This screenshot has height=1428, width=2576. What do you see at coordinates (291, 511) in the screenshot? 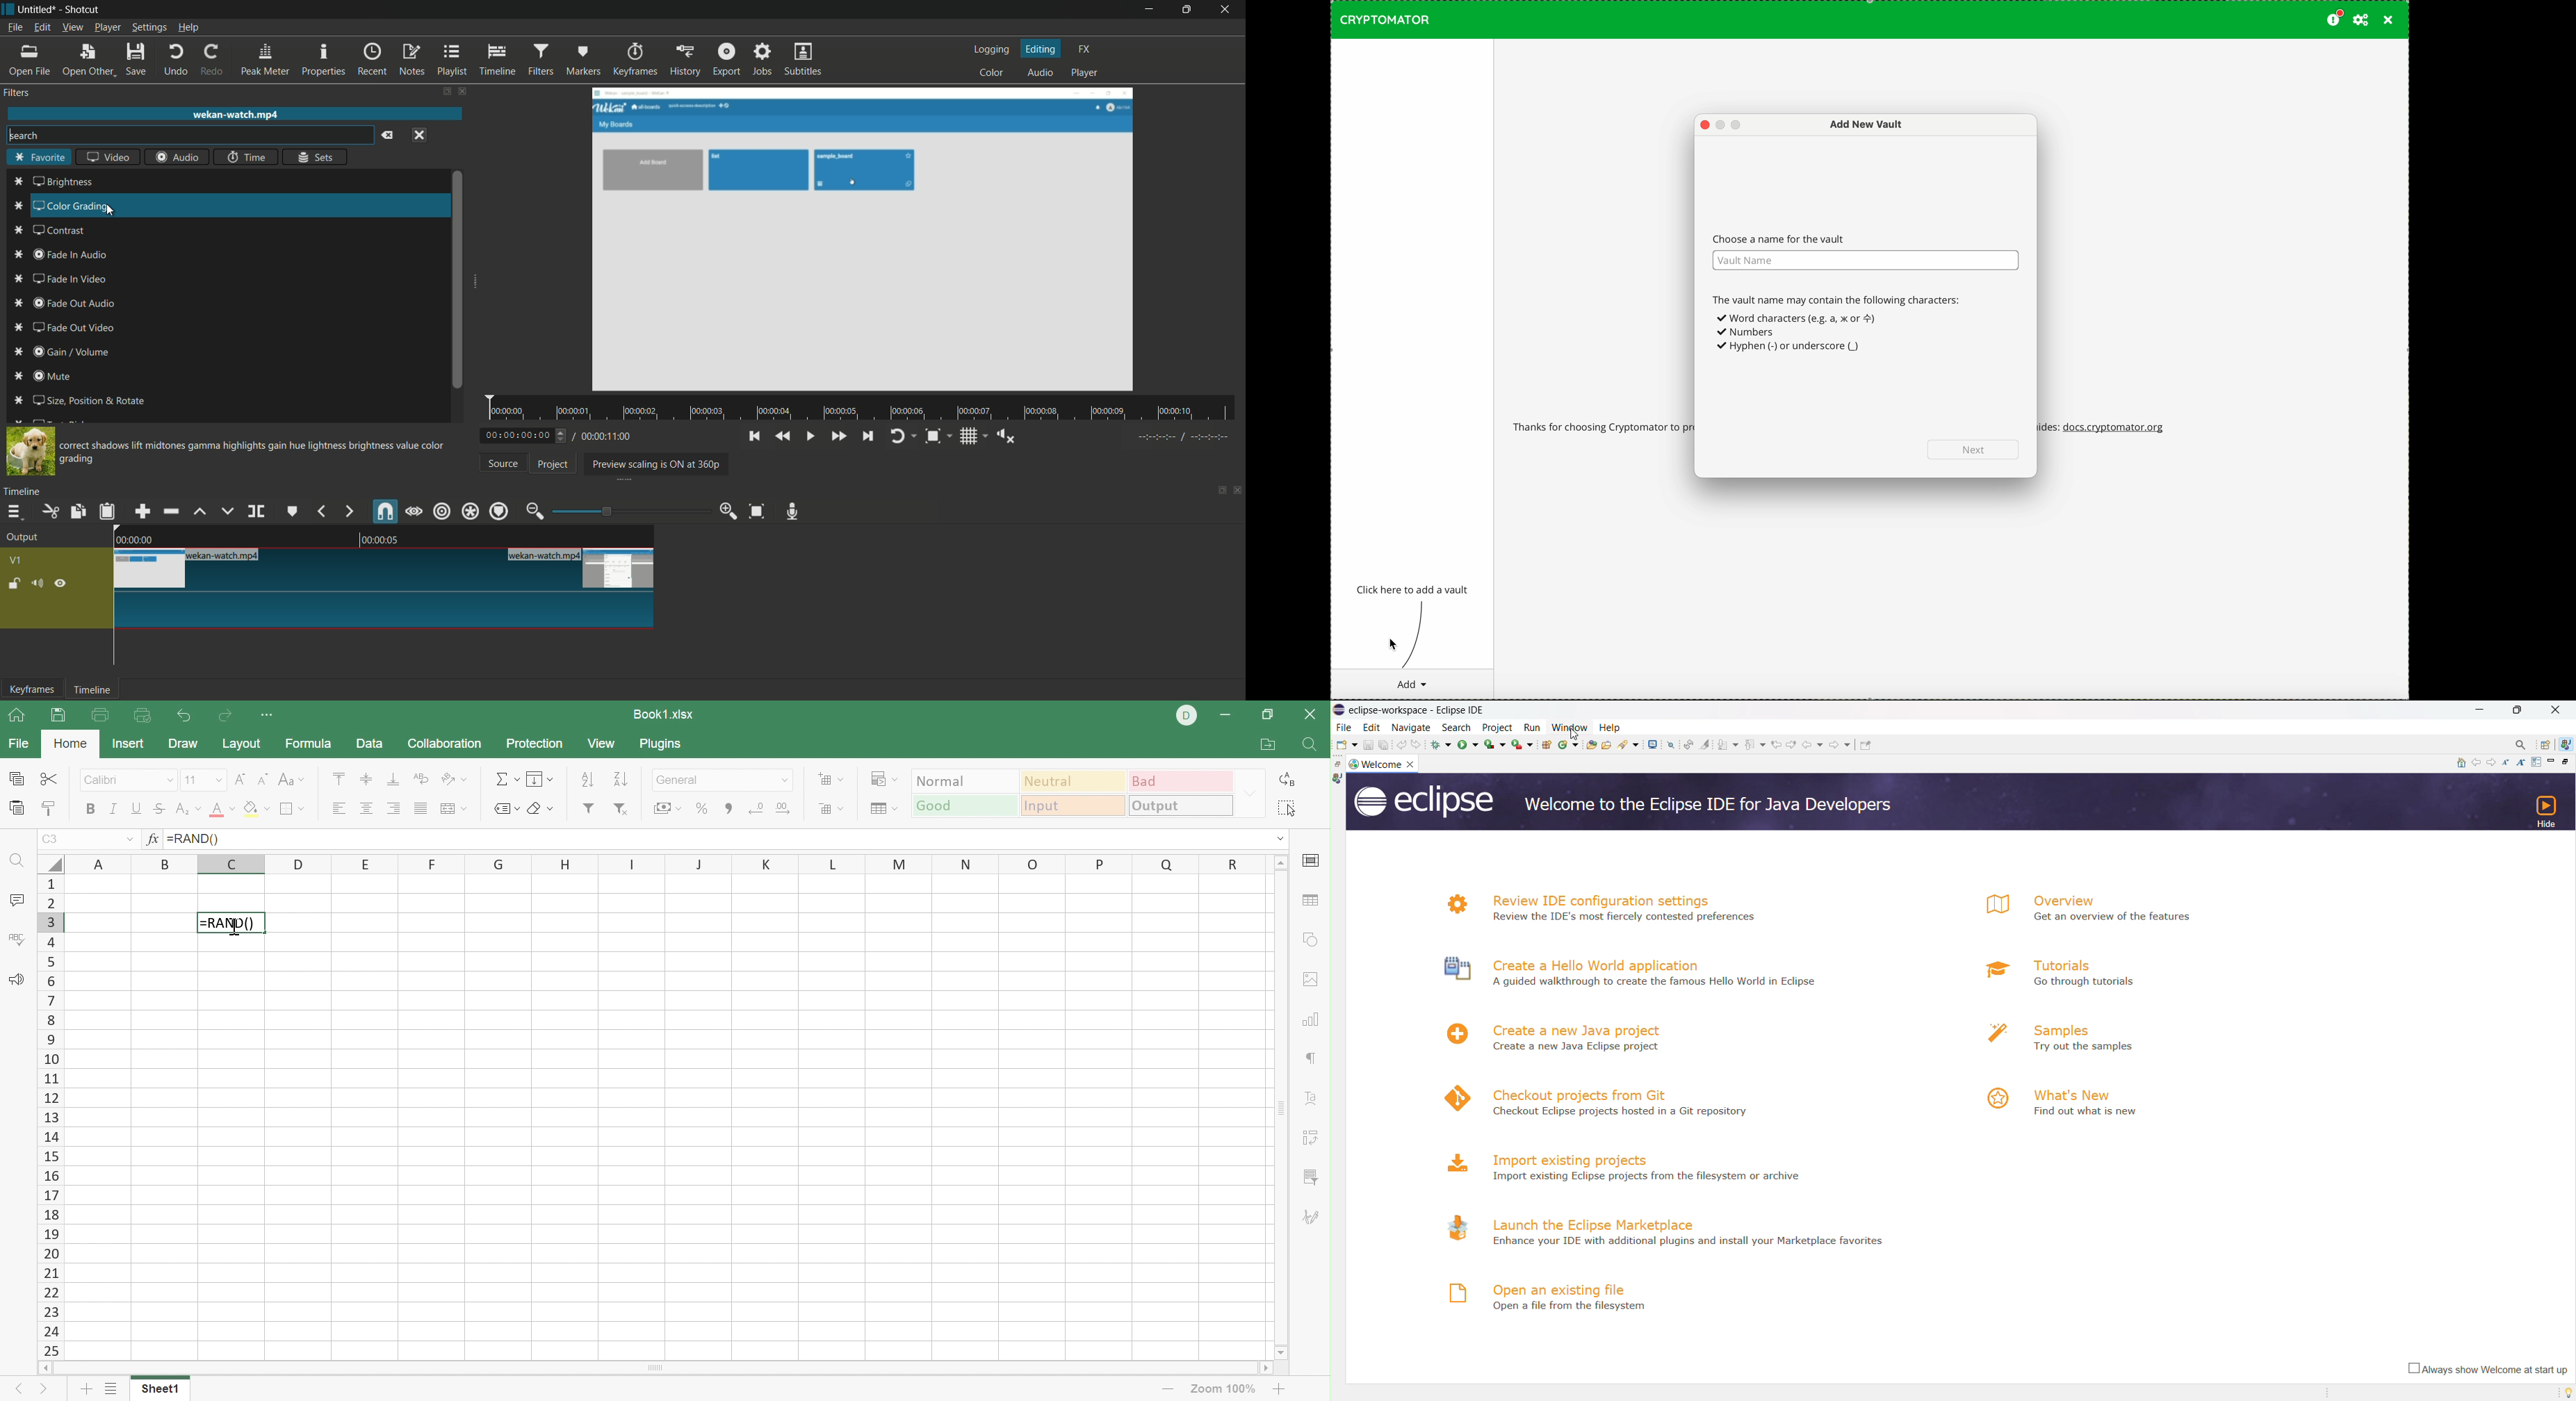
I see `create or edit marker` at bounding box center [291, 511].